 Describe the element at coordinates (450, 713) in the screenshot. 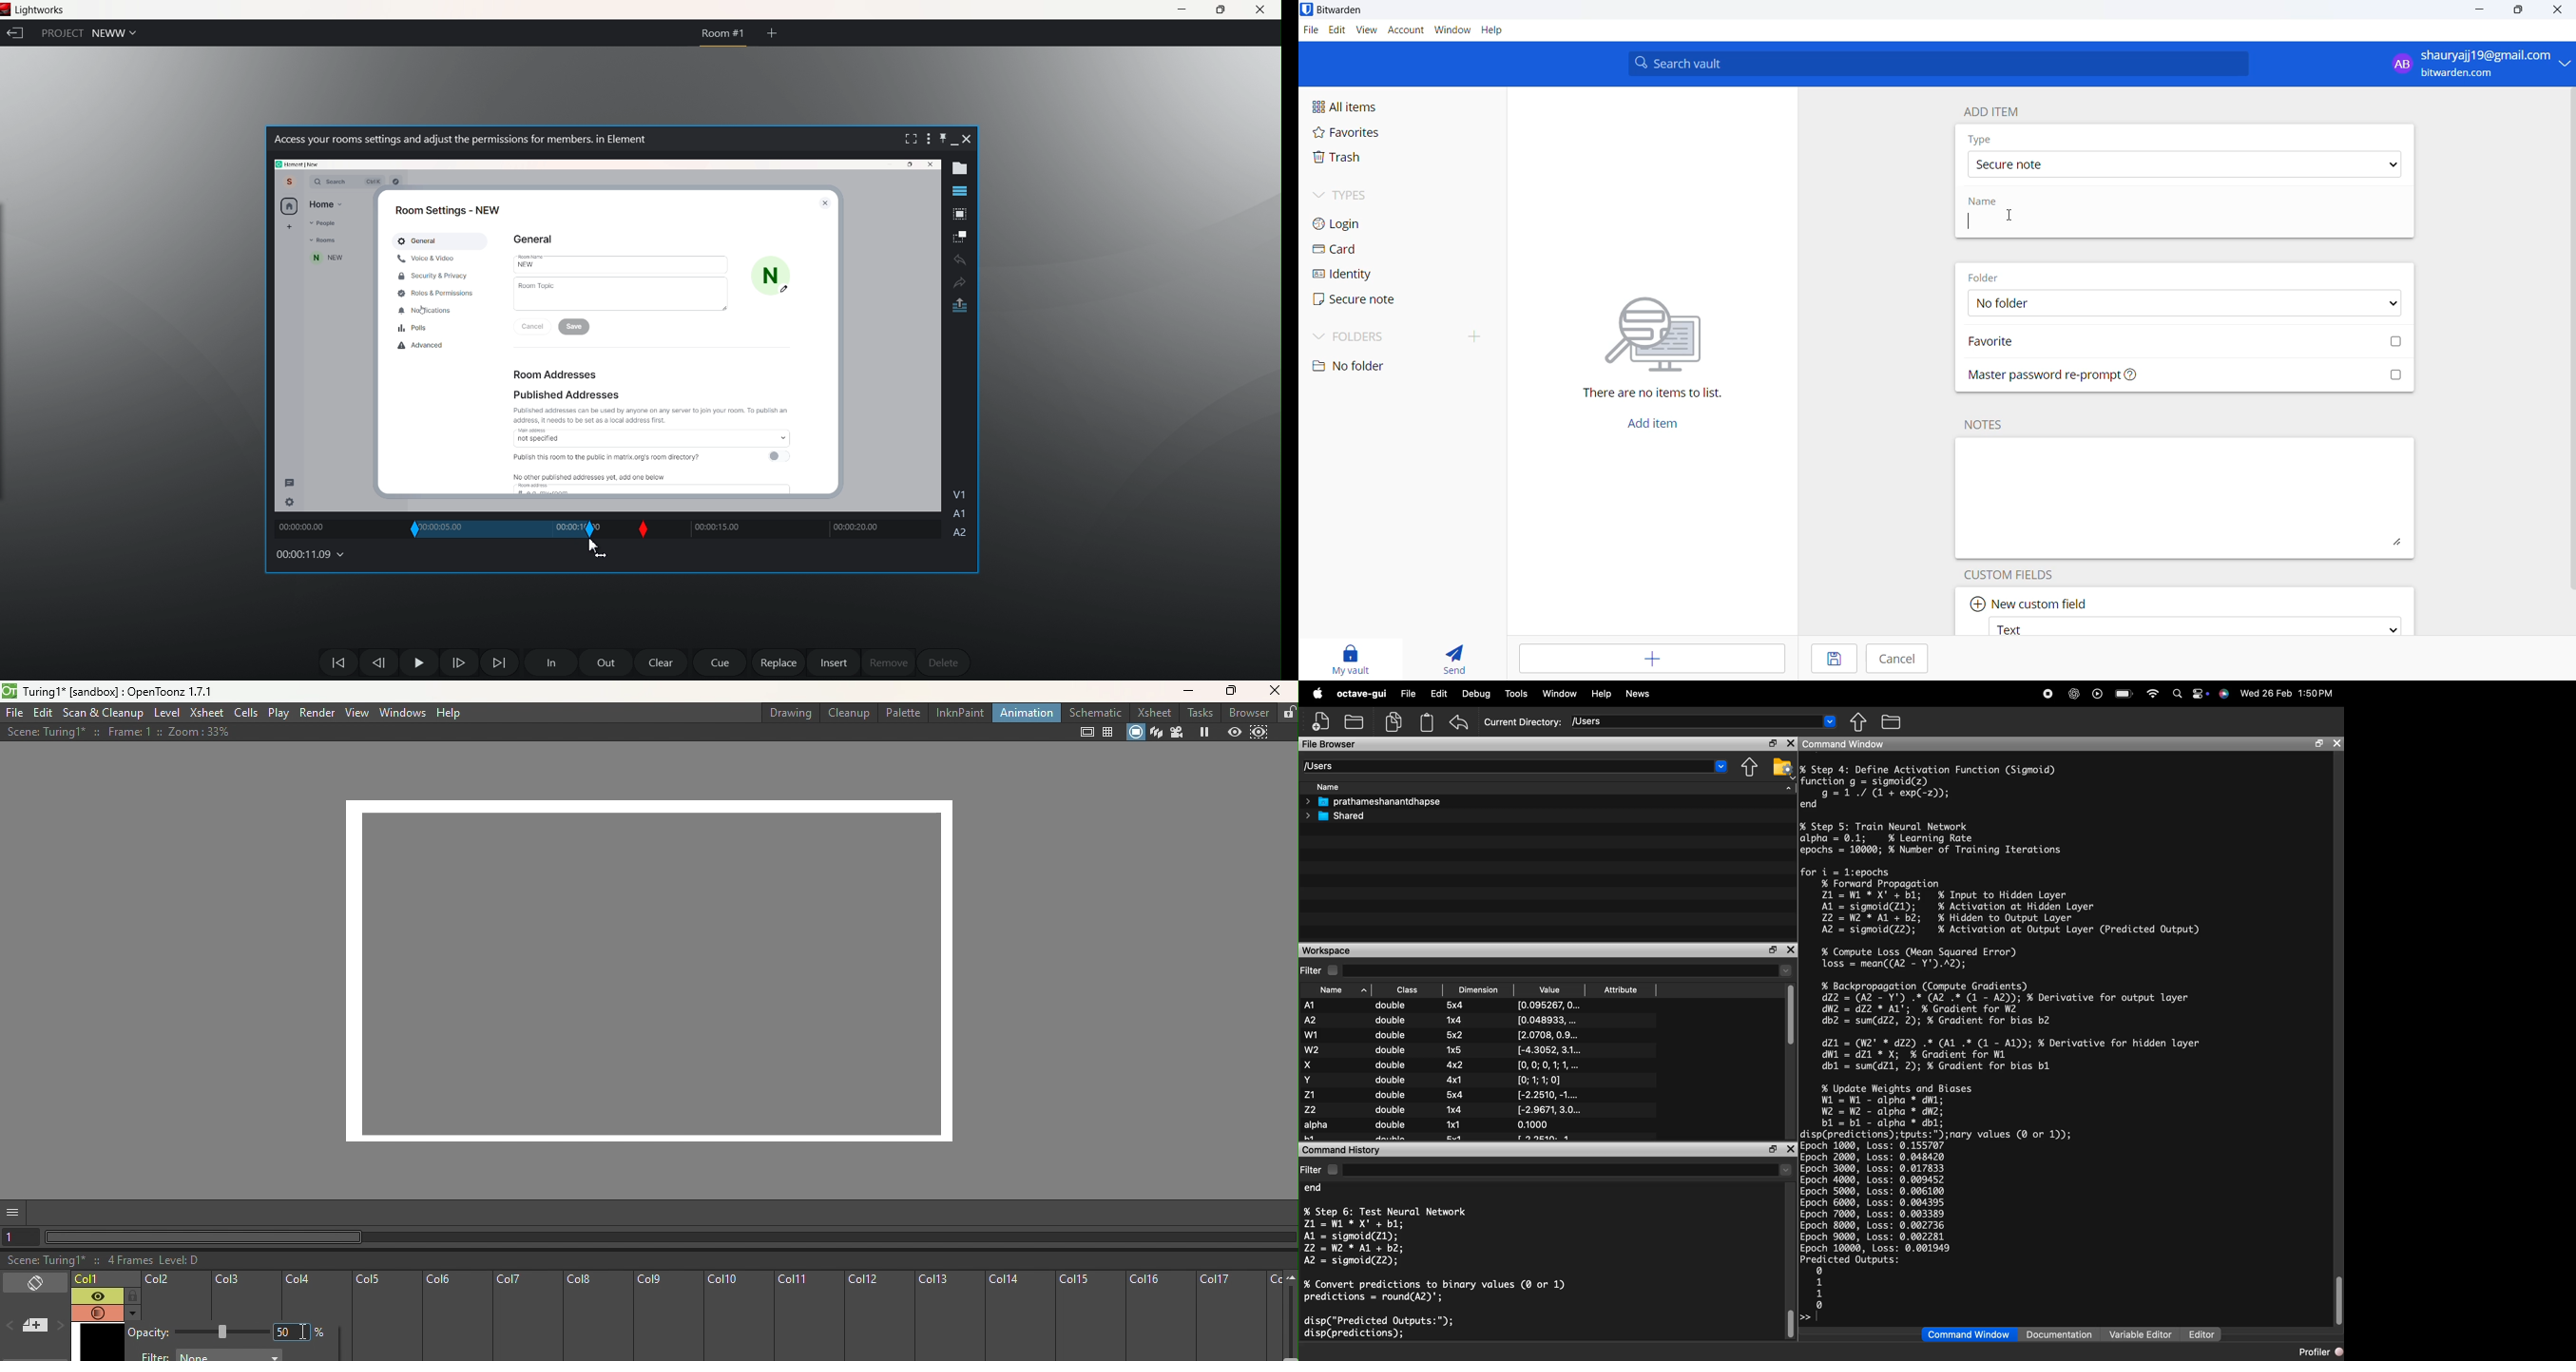

I see `Help` at that location.